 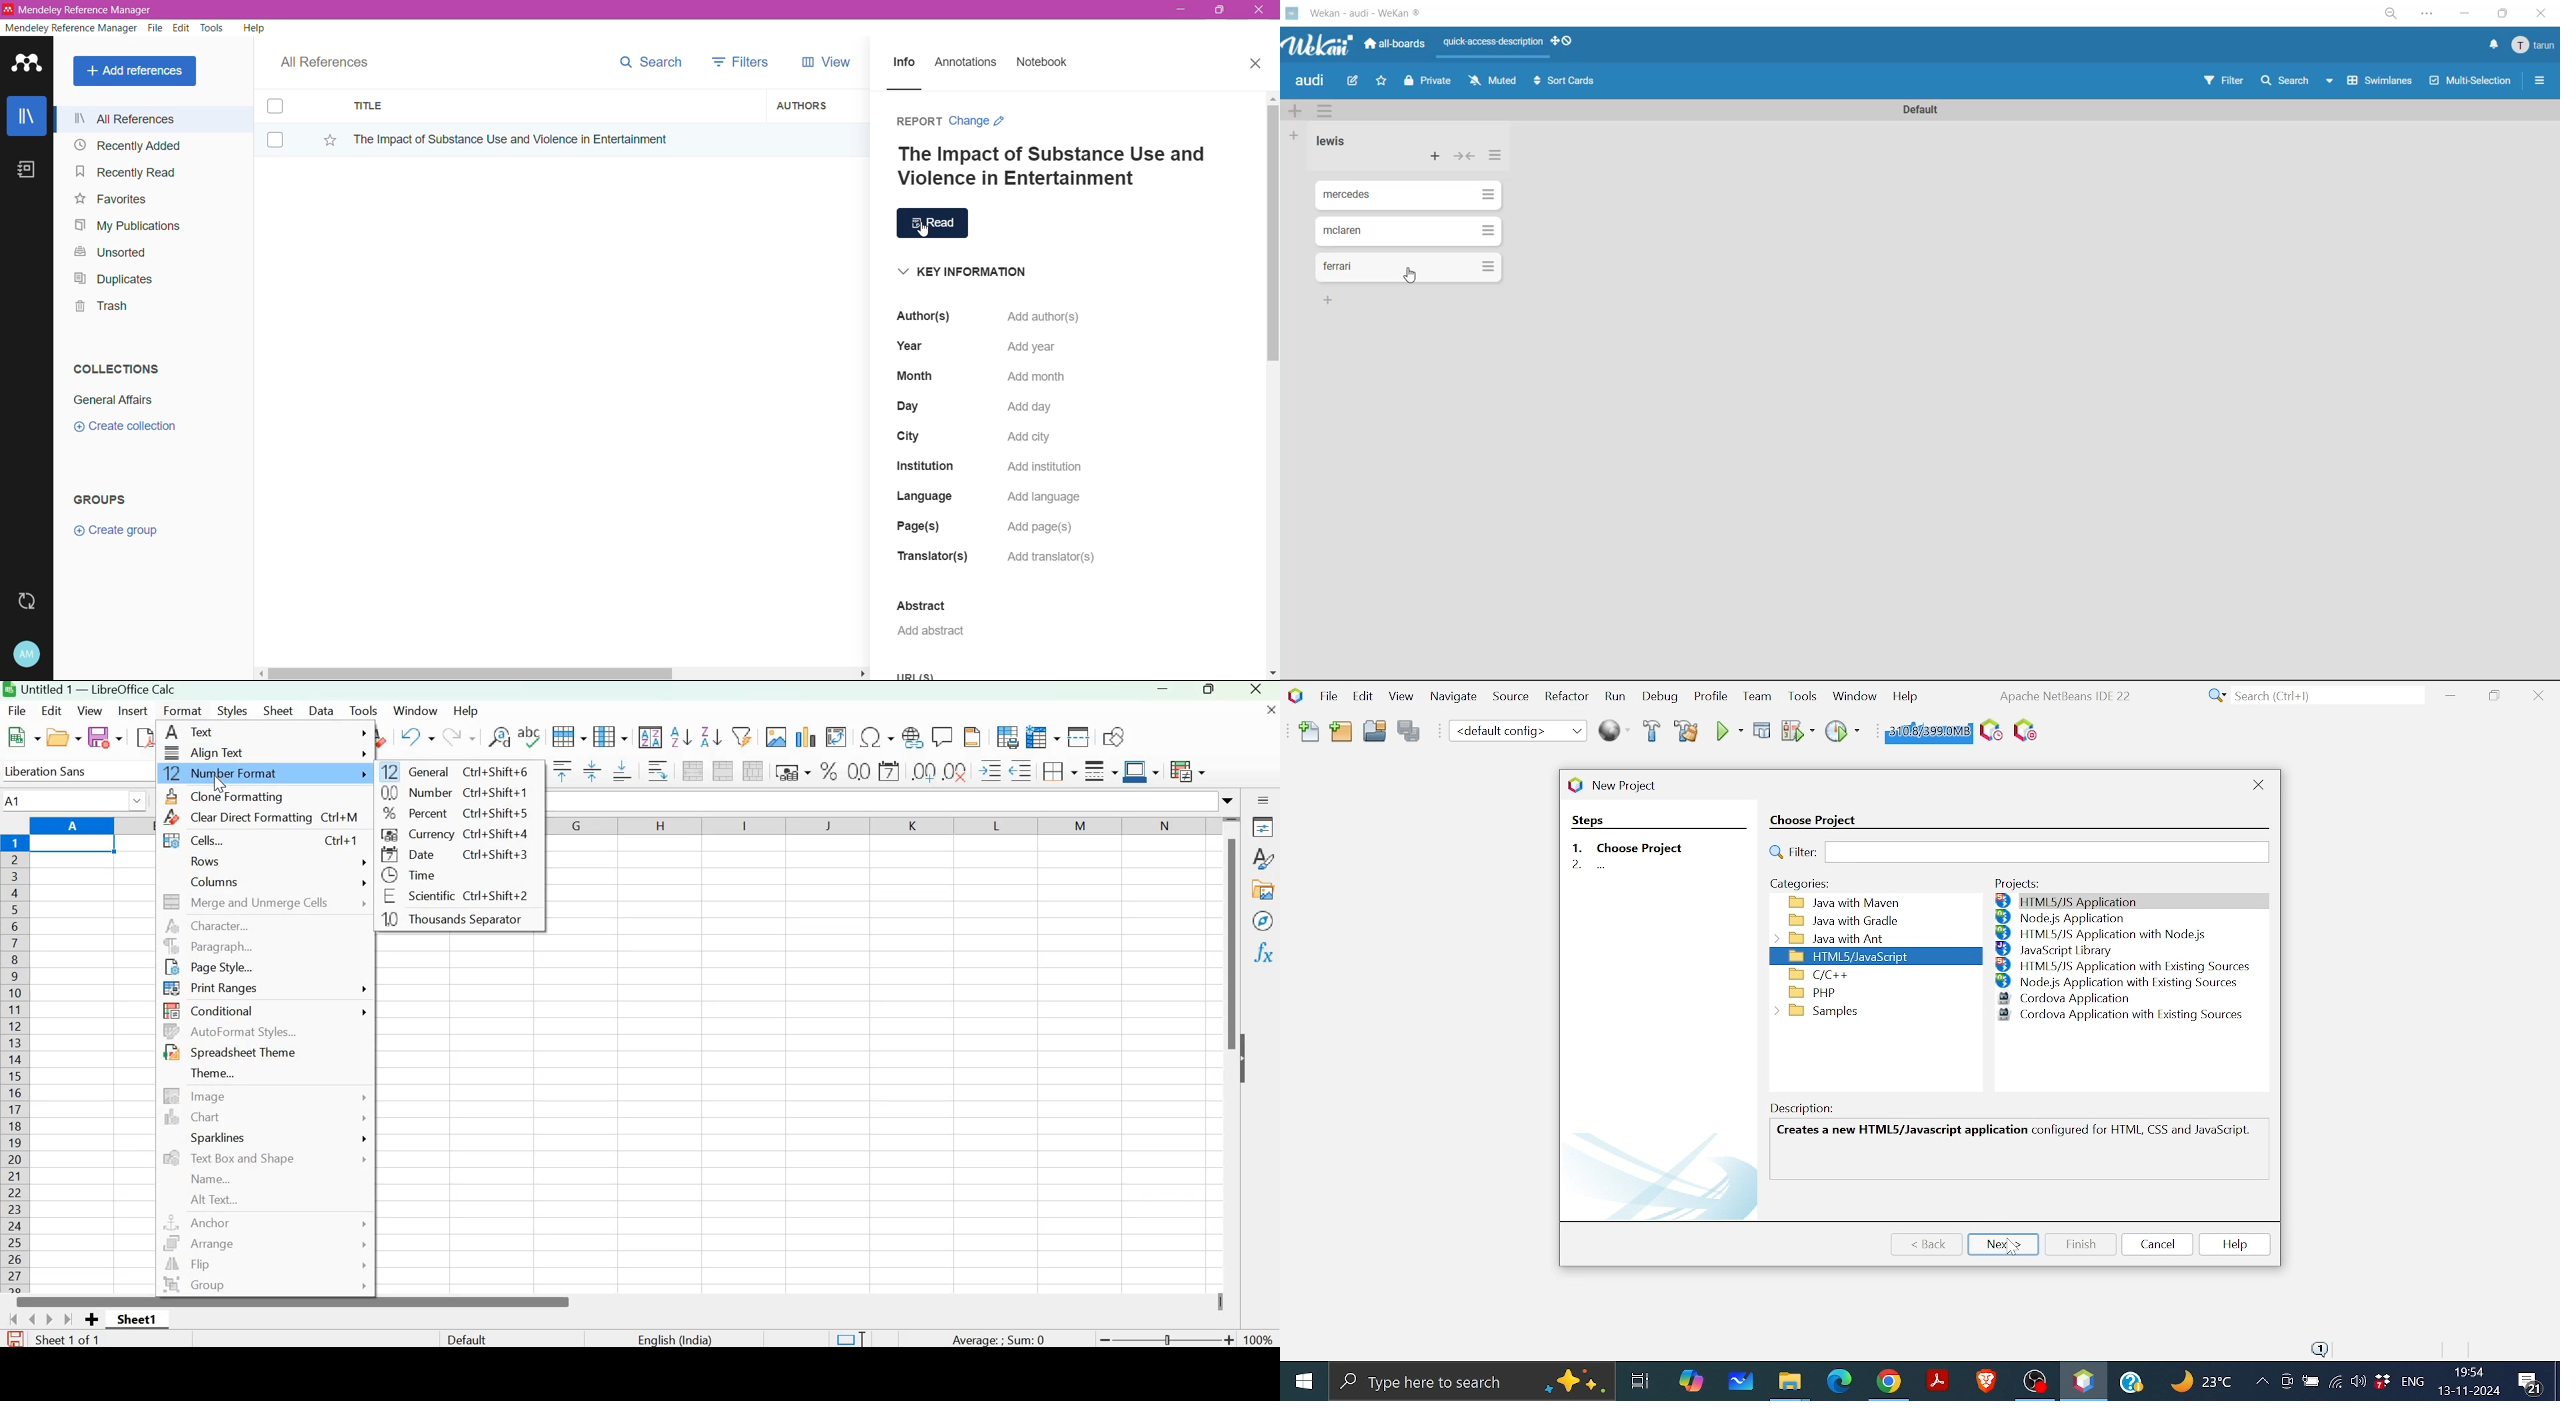 I want to click on sort cards, so click(x=1565, y=83).